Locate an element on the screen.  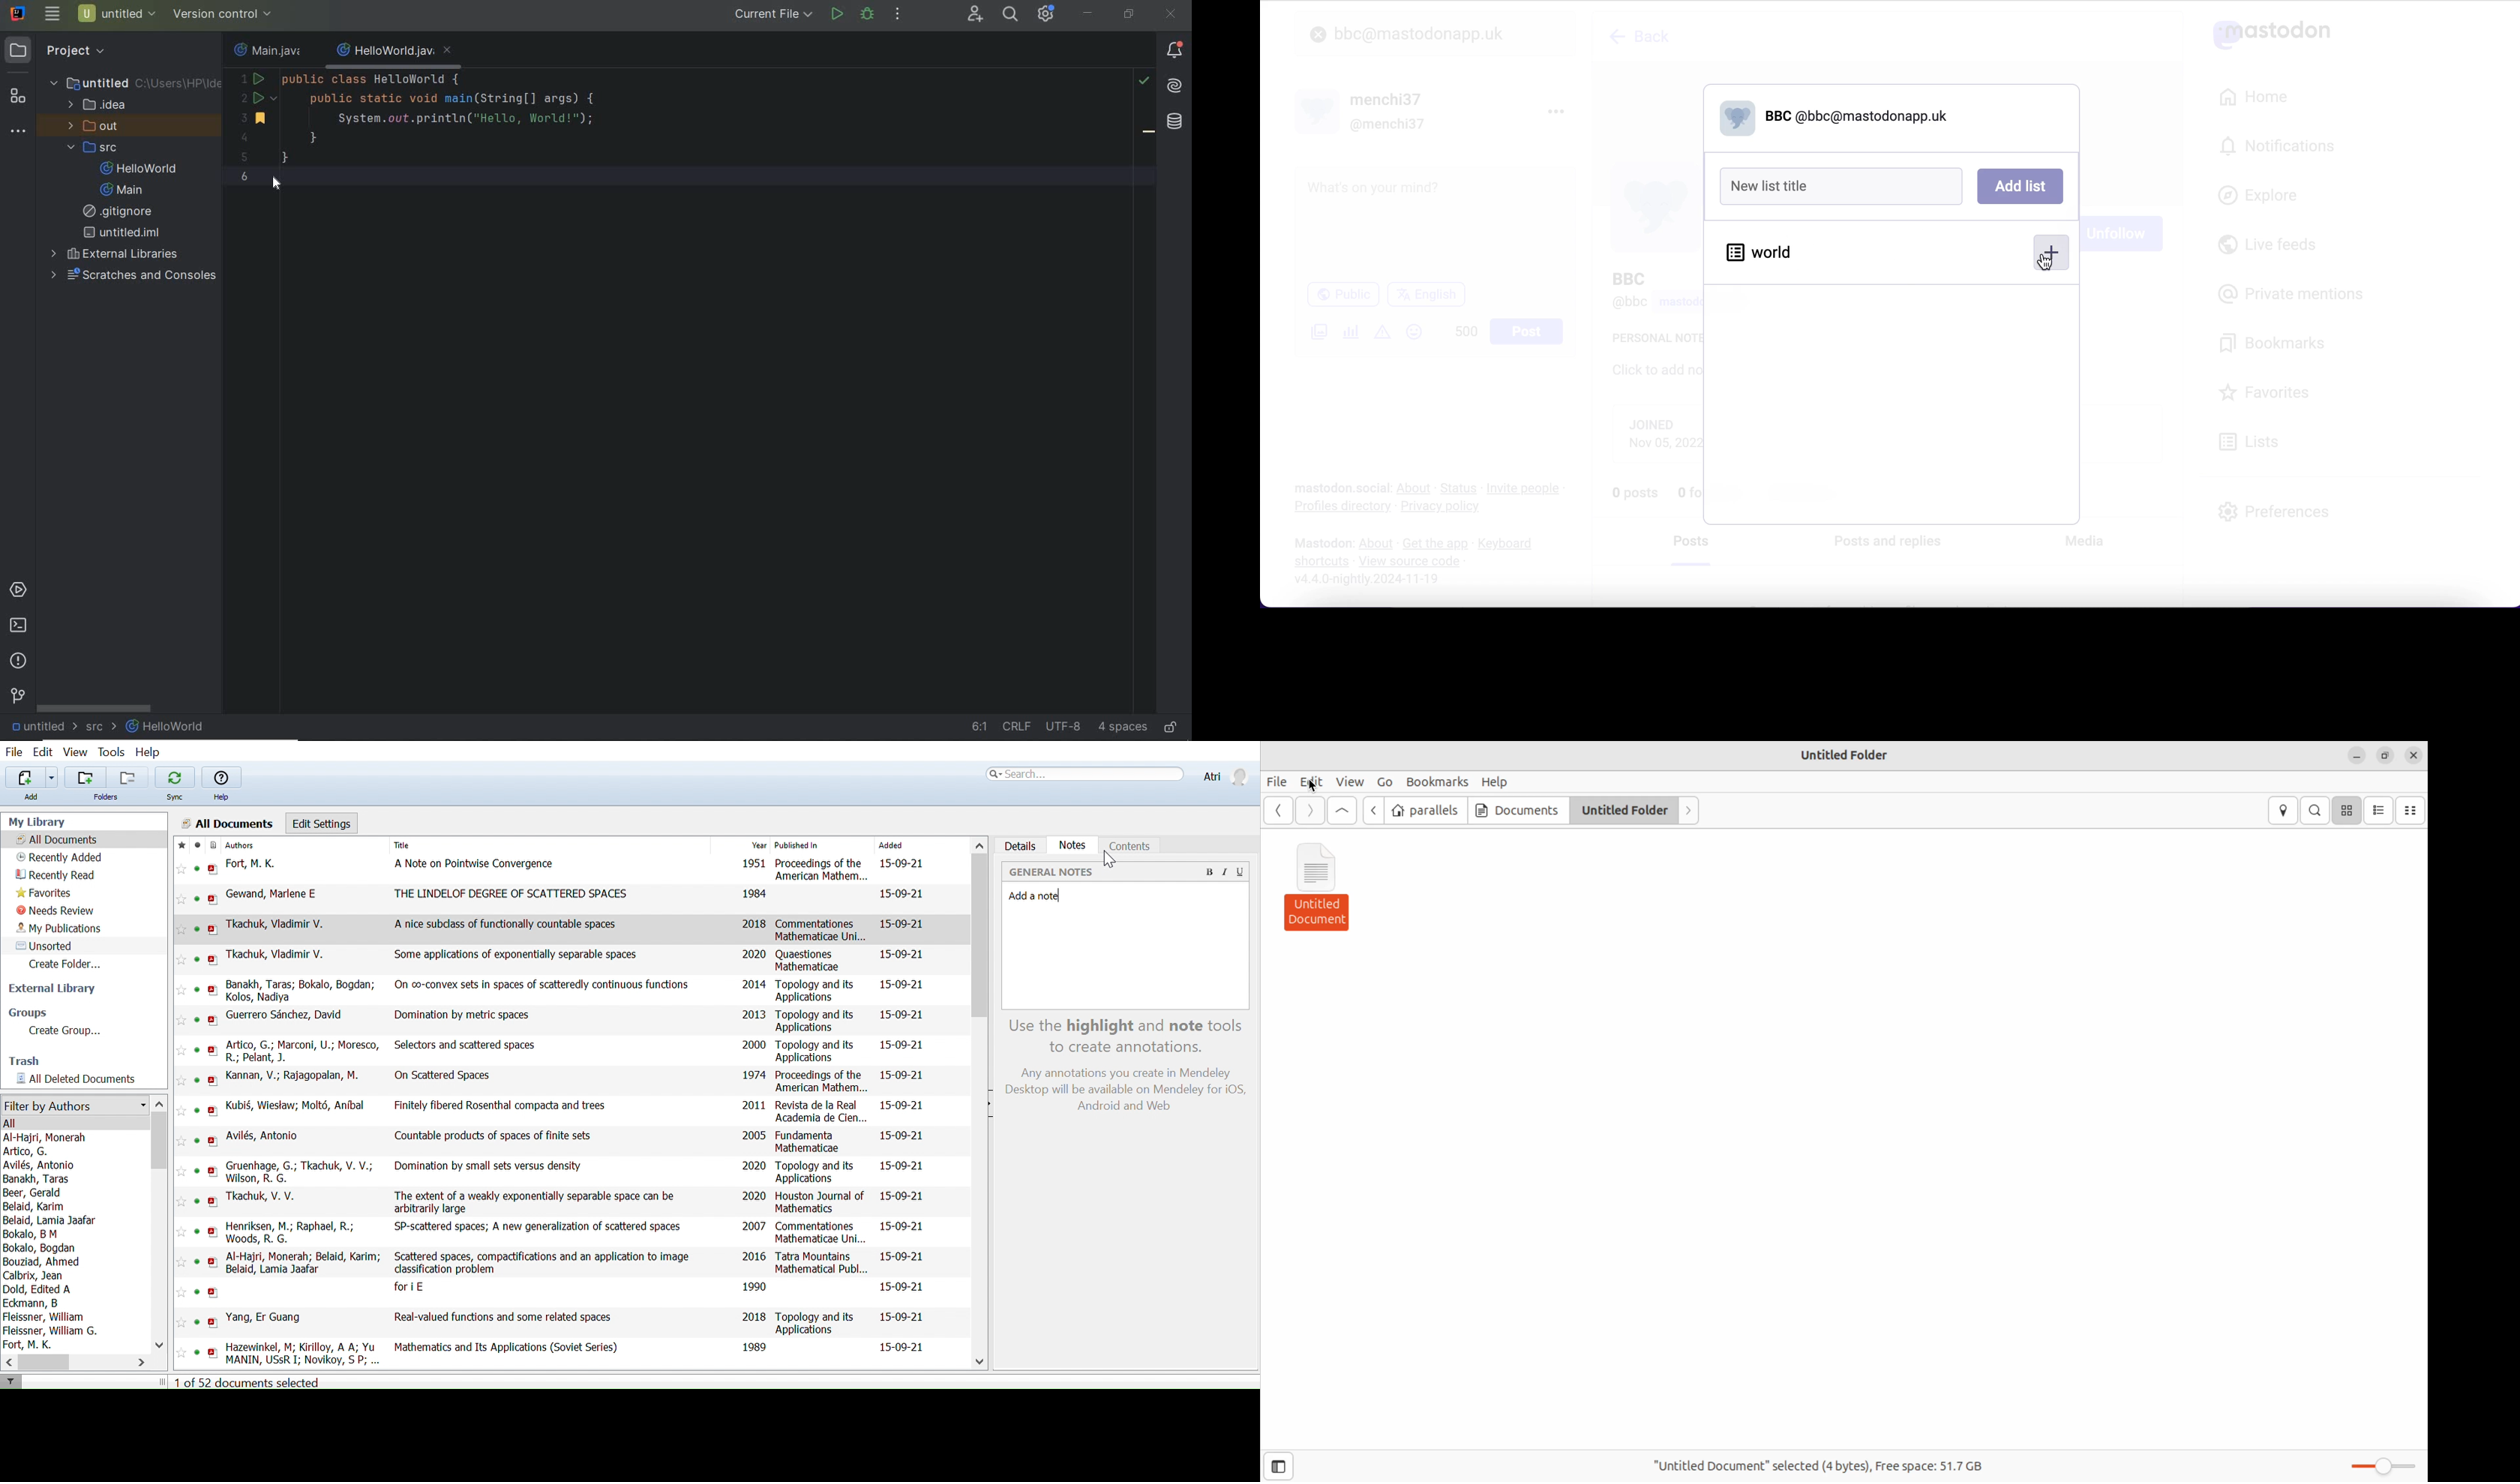
15-09-21 is located at coordinates (904, 1318).